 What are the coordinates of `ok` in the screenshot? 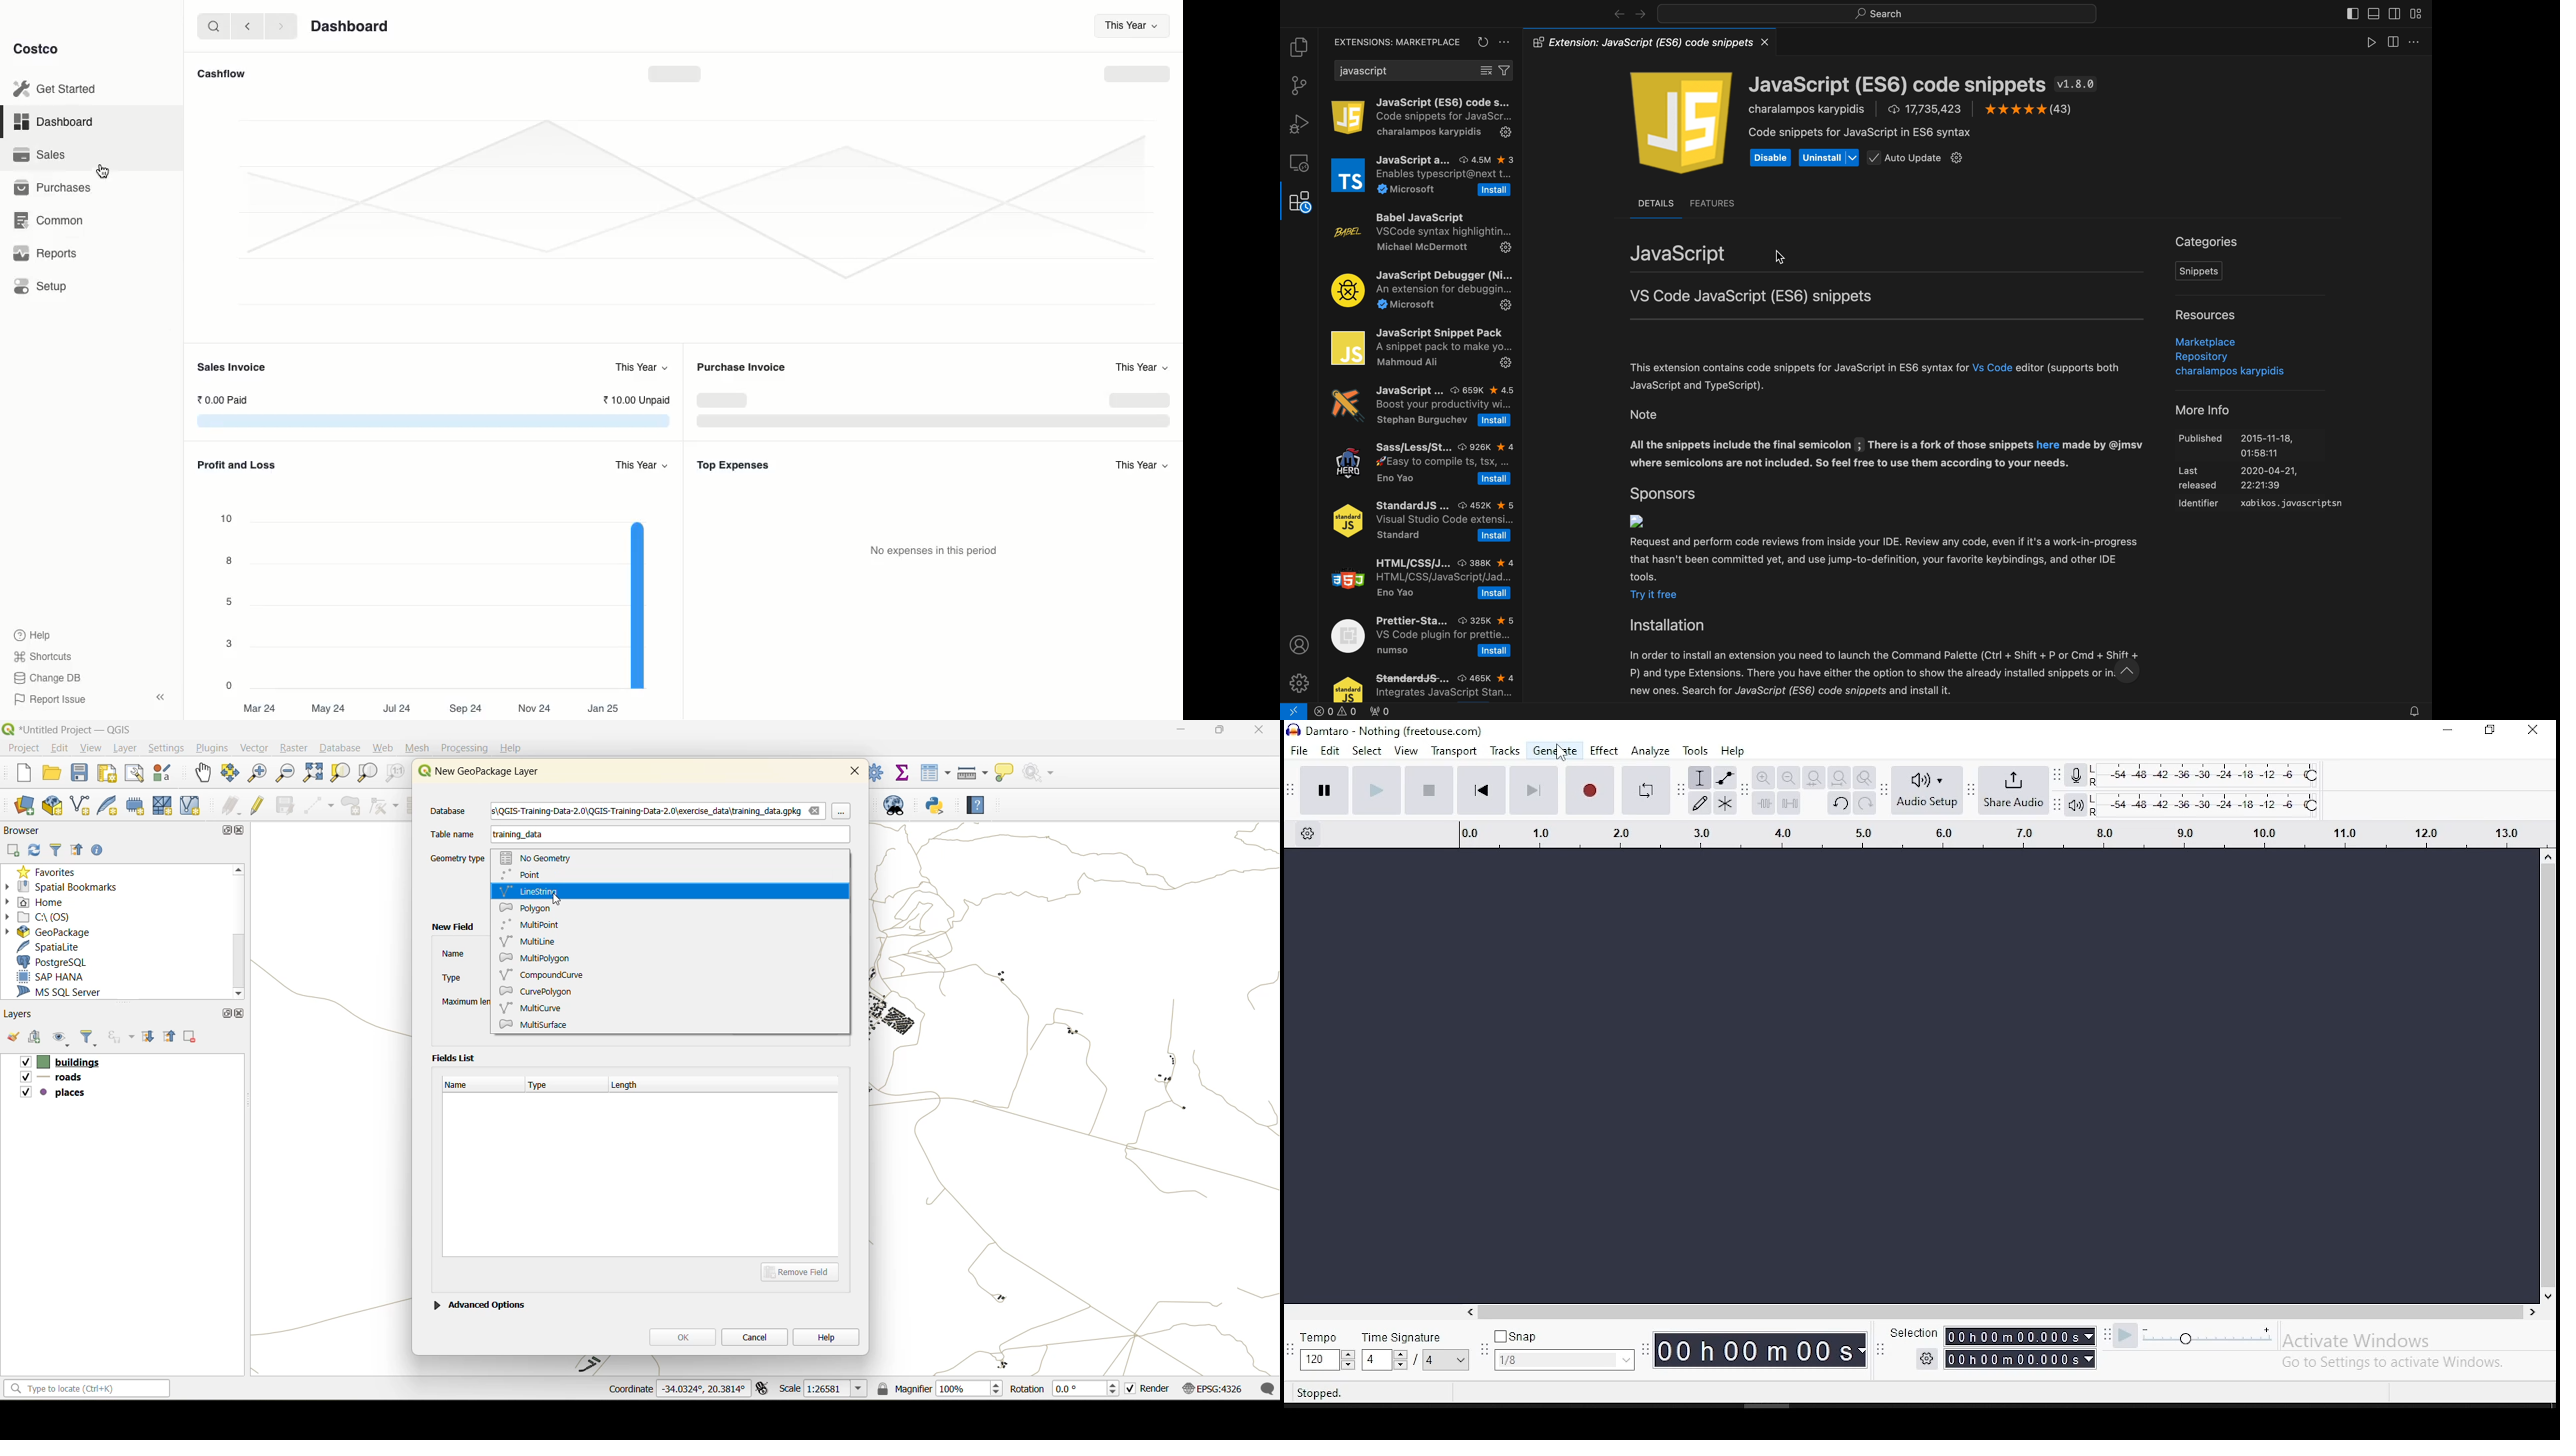 It's located at (682, 1337).